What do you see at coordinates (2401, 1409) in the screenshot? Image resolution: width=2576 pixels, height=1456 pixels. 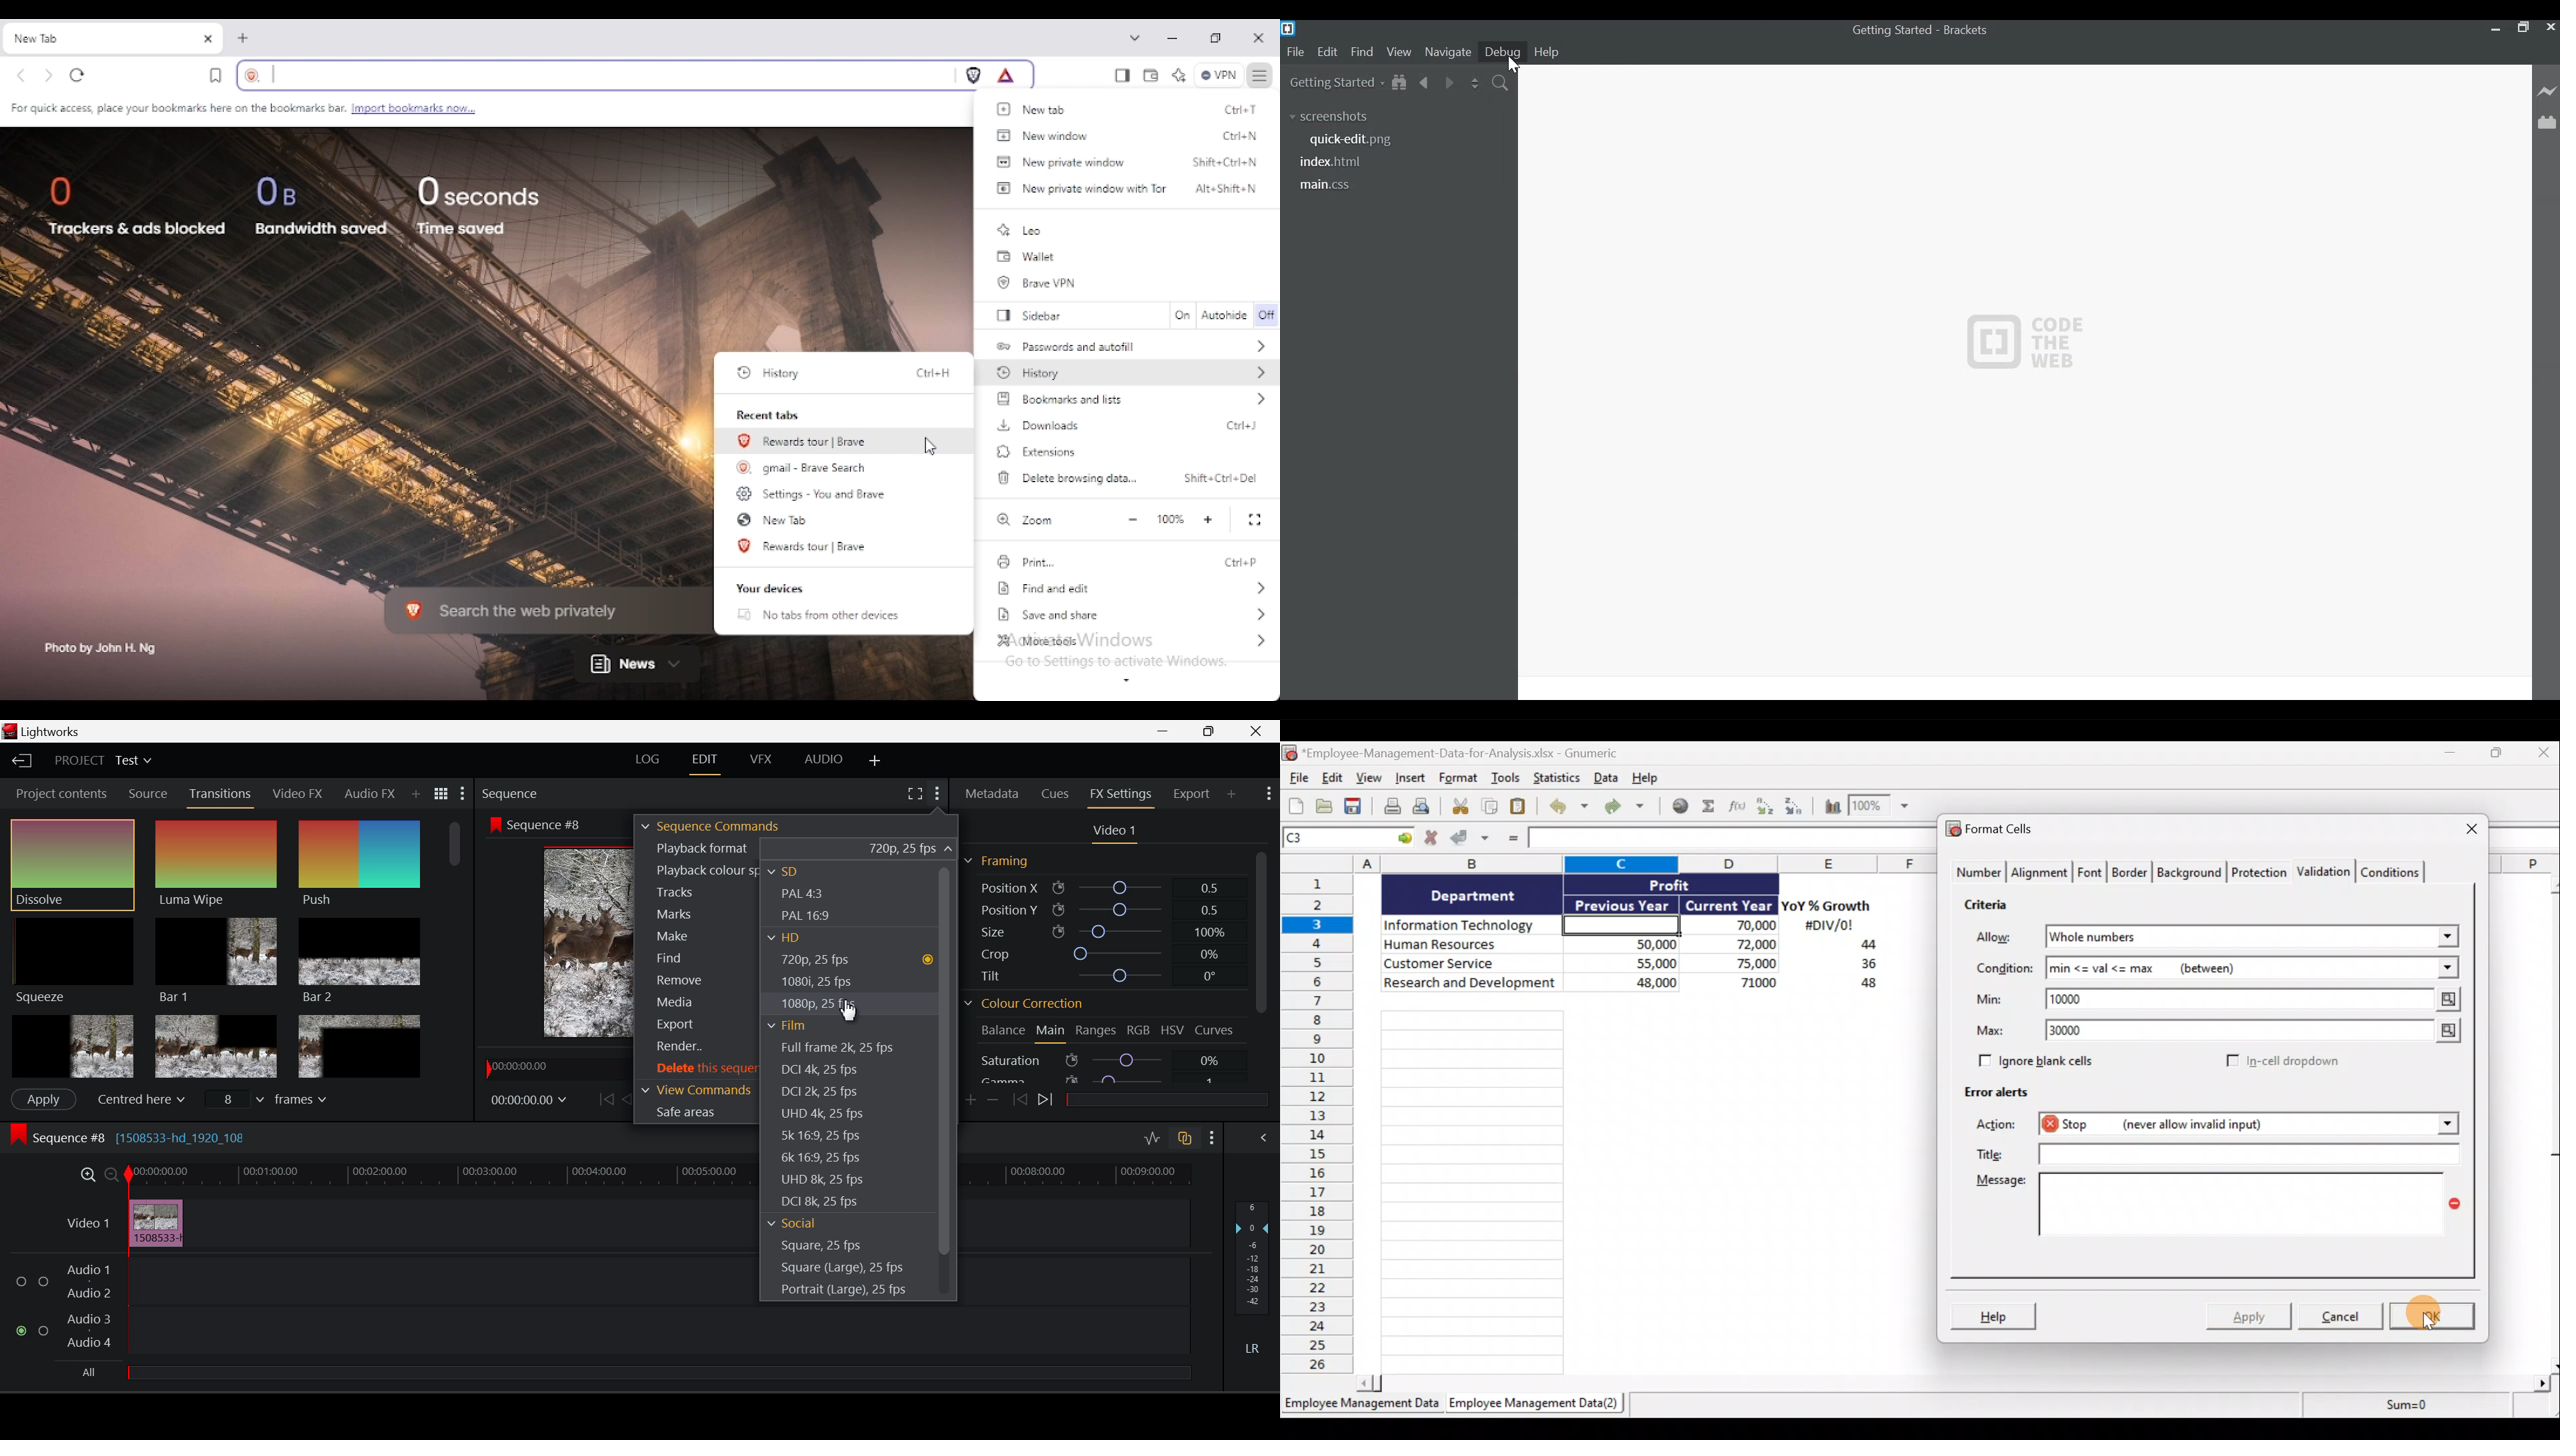 I see `Sum=0` at bounding box center [2401, 1409].